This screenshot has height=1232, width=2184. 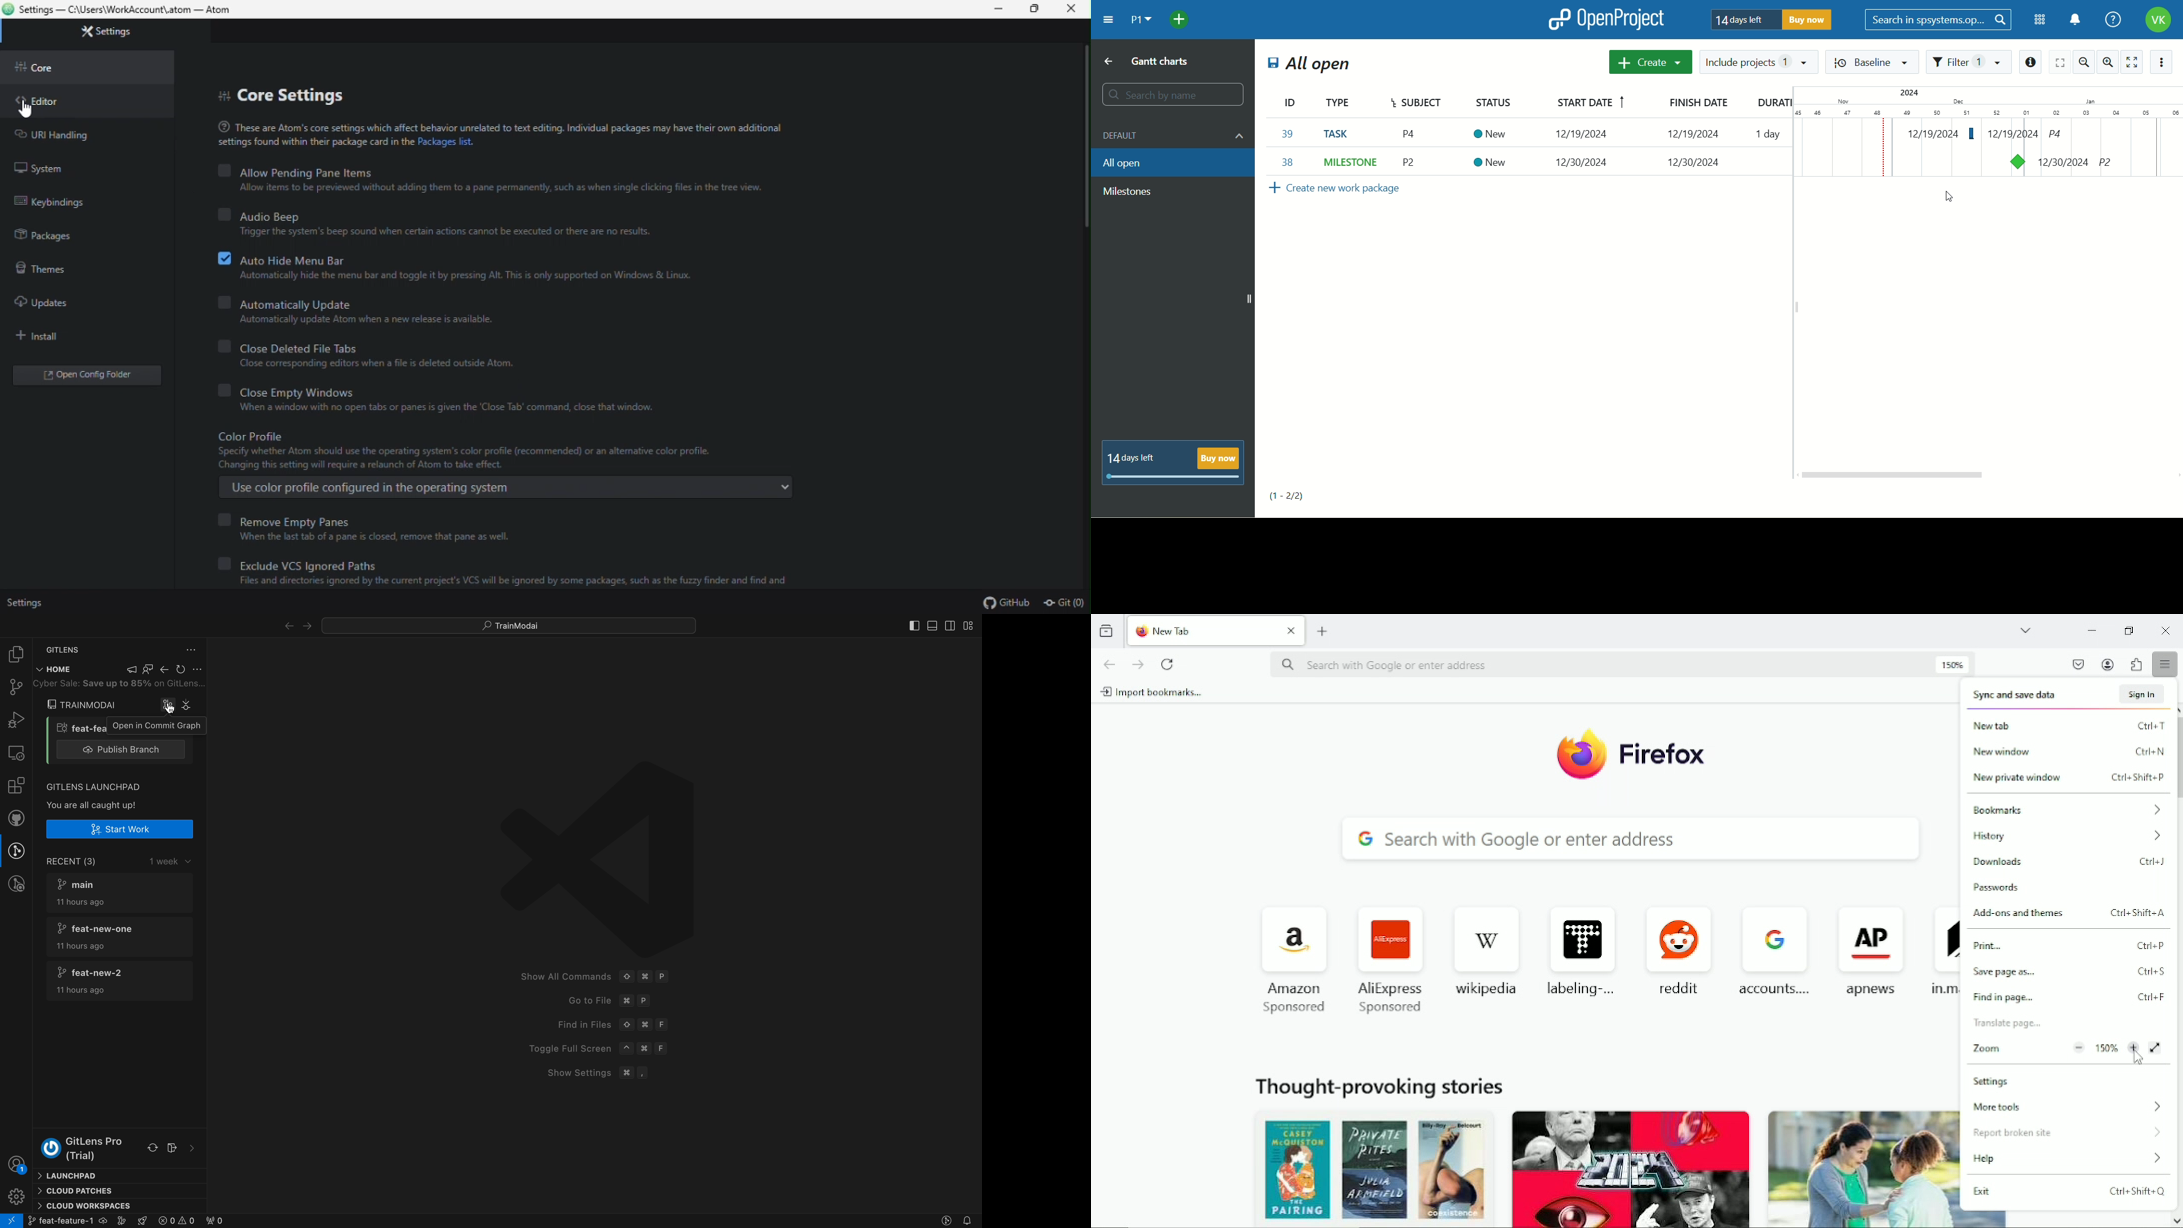 What do you see at coordinates (169, 705) in the screenshot?
I see `open` at bounding box center [169, 705].